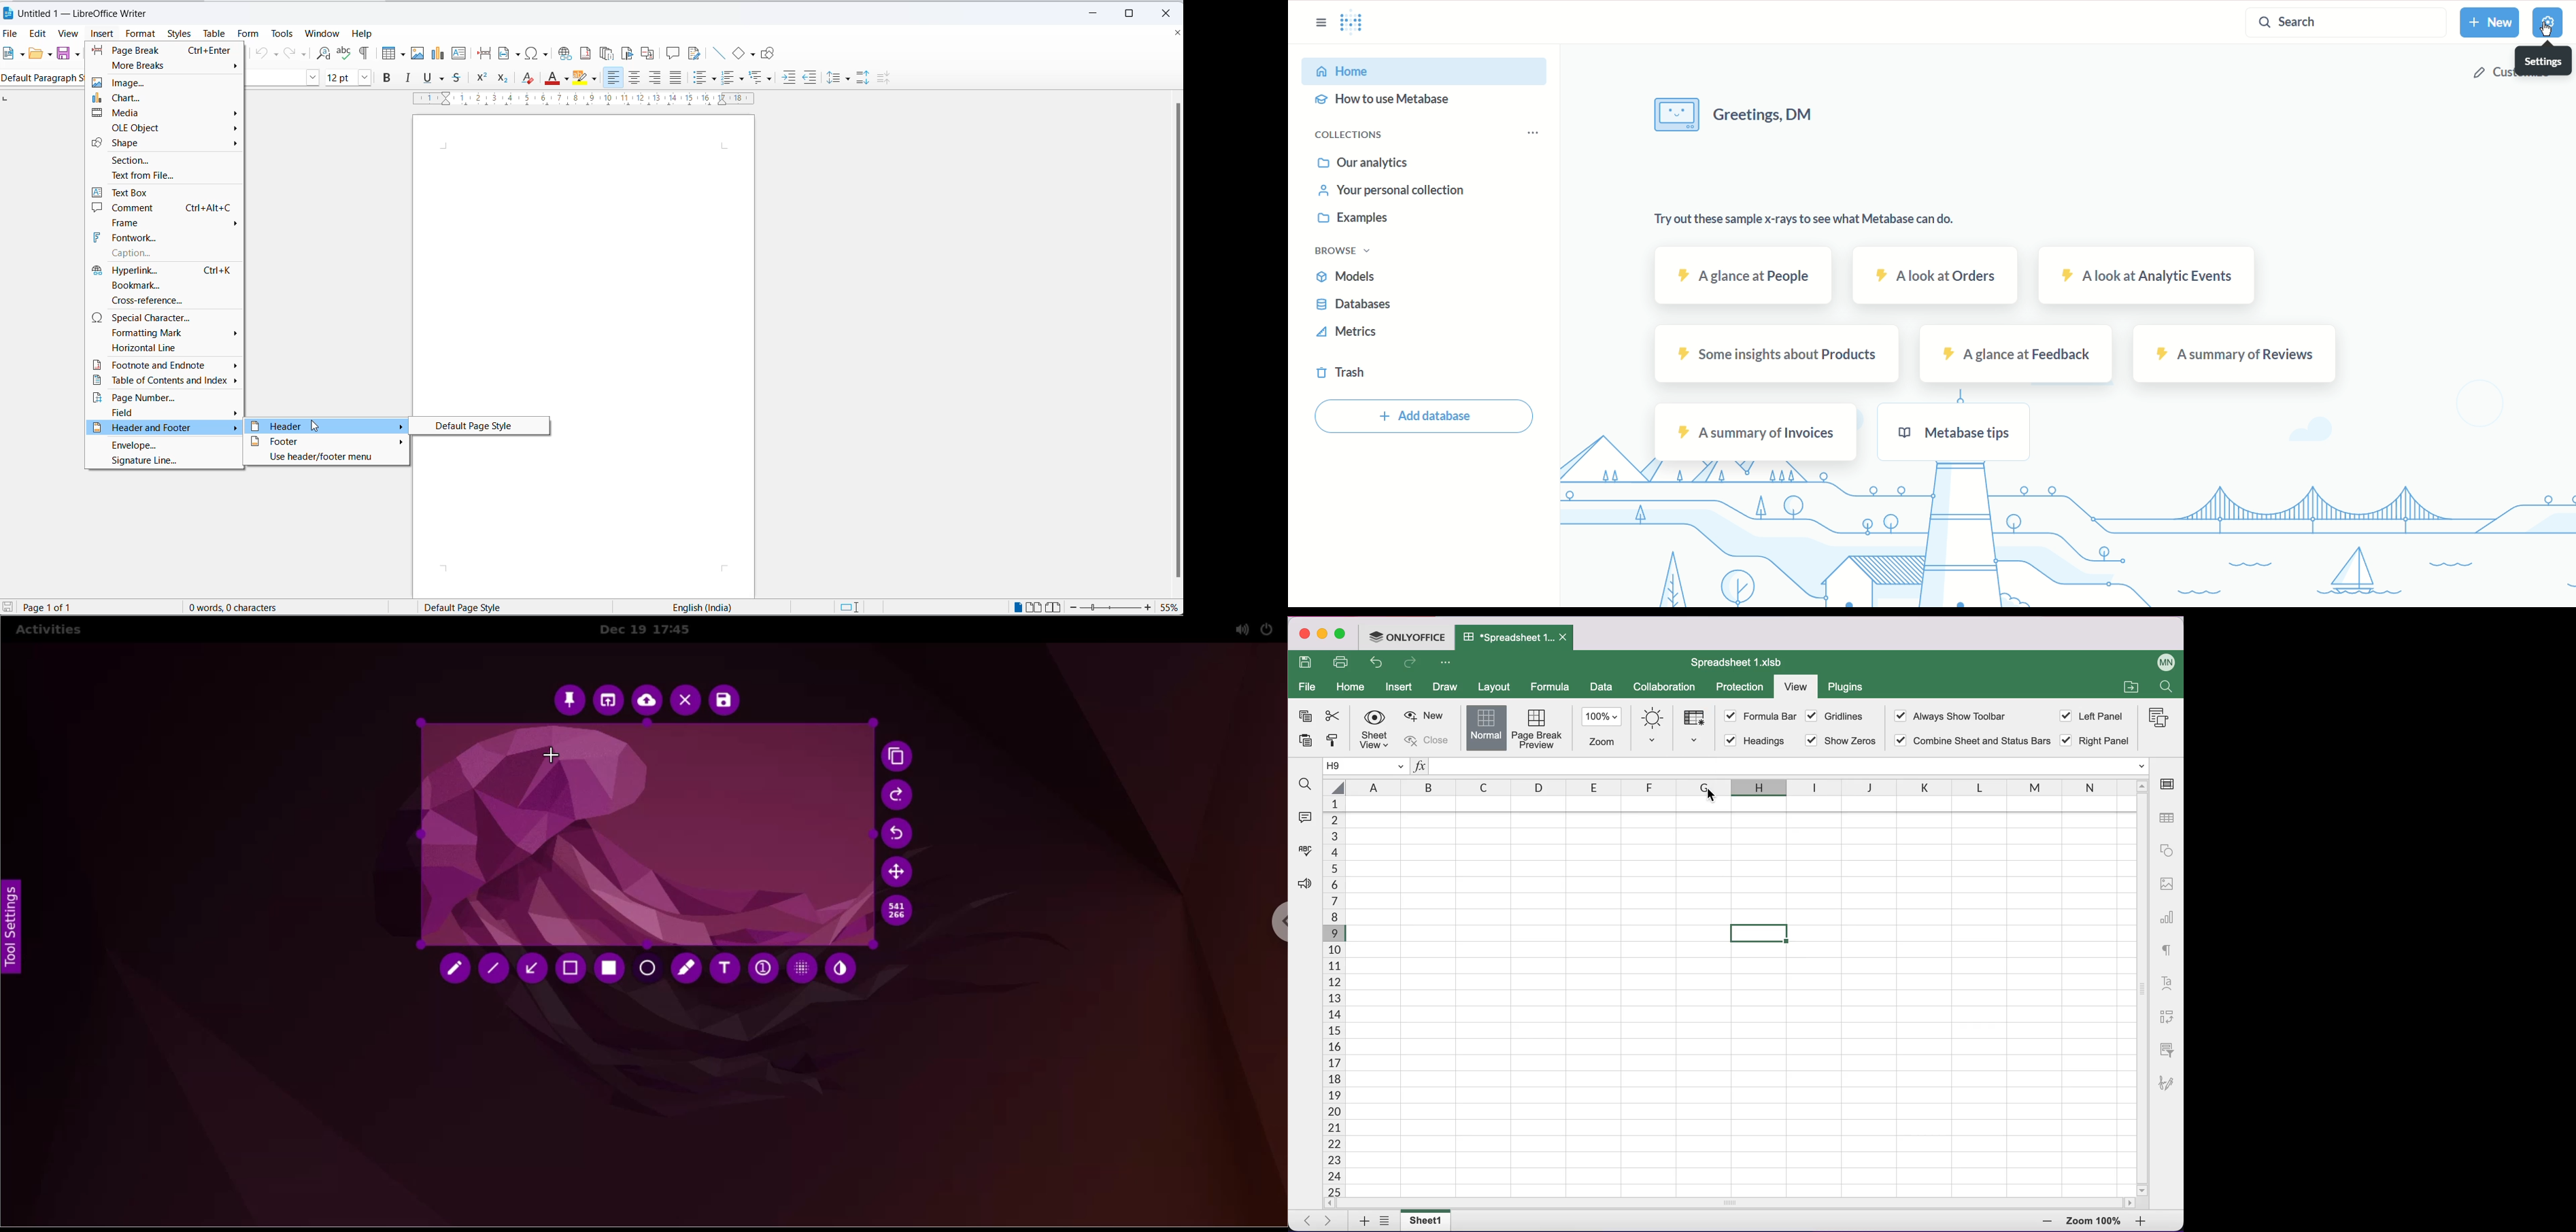  Describe the element at coordinates (345, 53) in the screenshot. I see `spelling` at that location.